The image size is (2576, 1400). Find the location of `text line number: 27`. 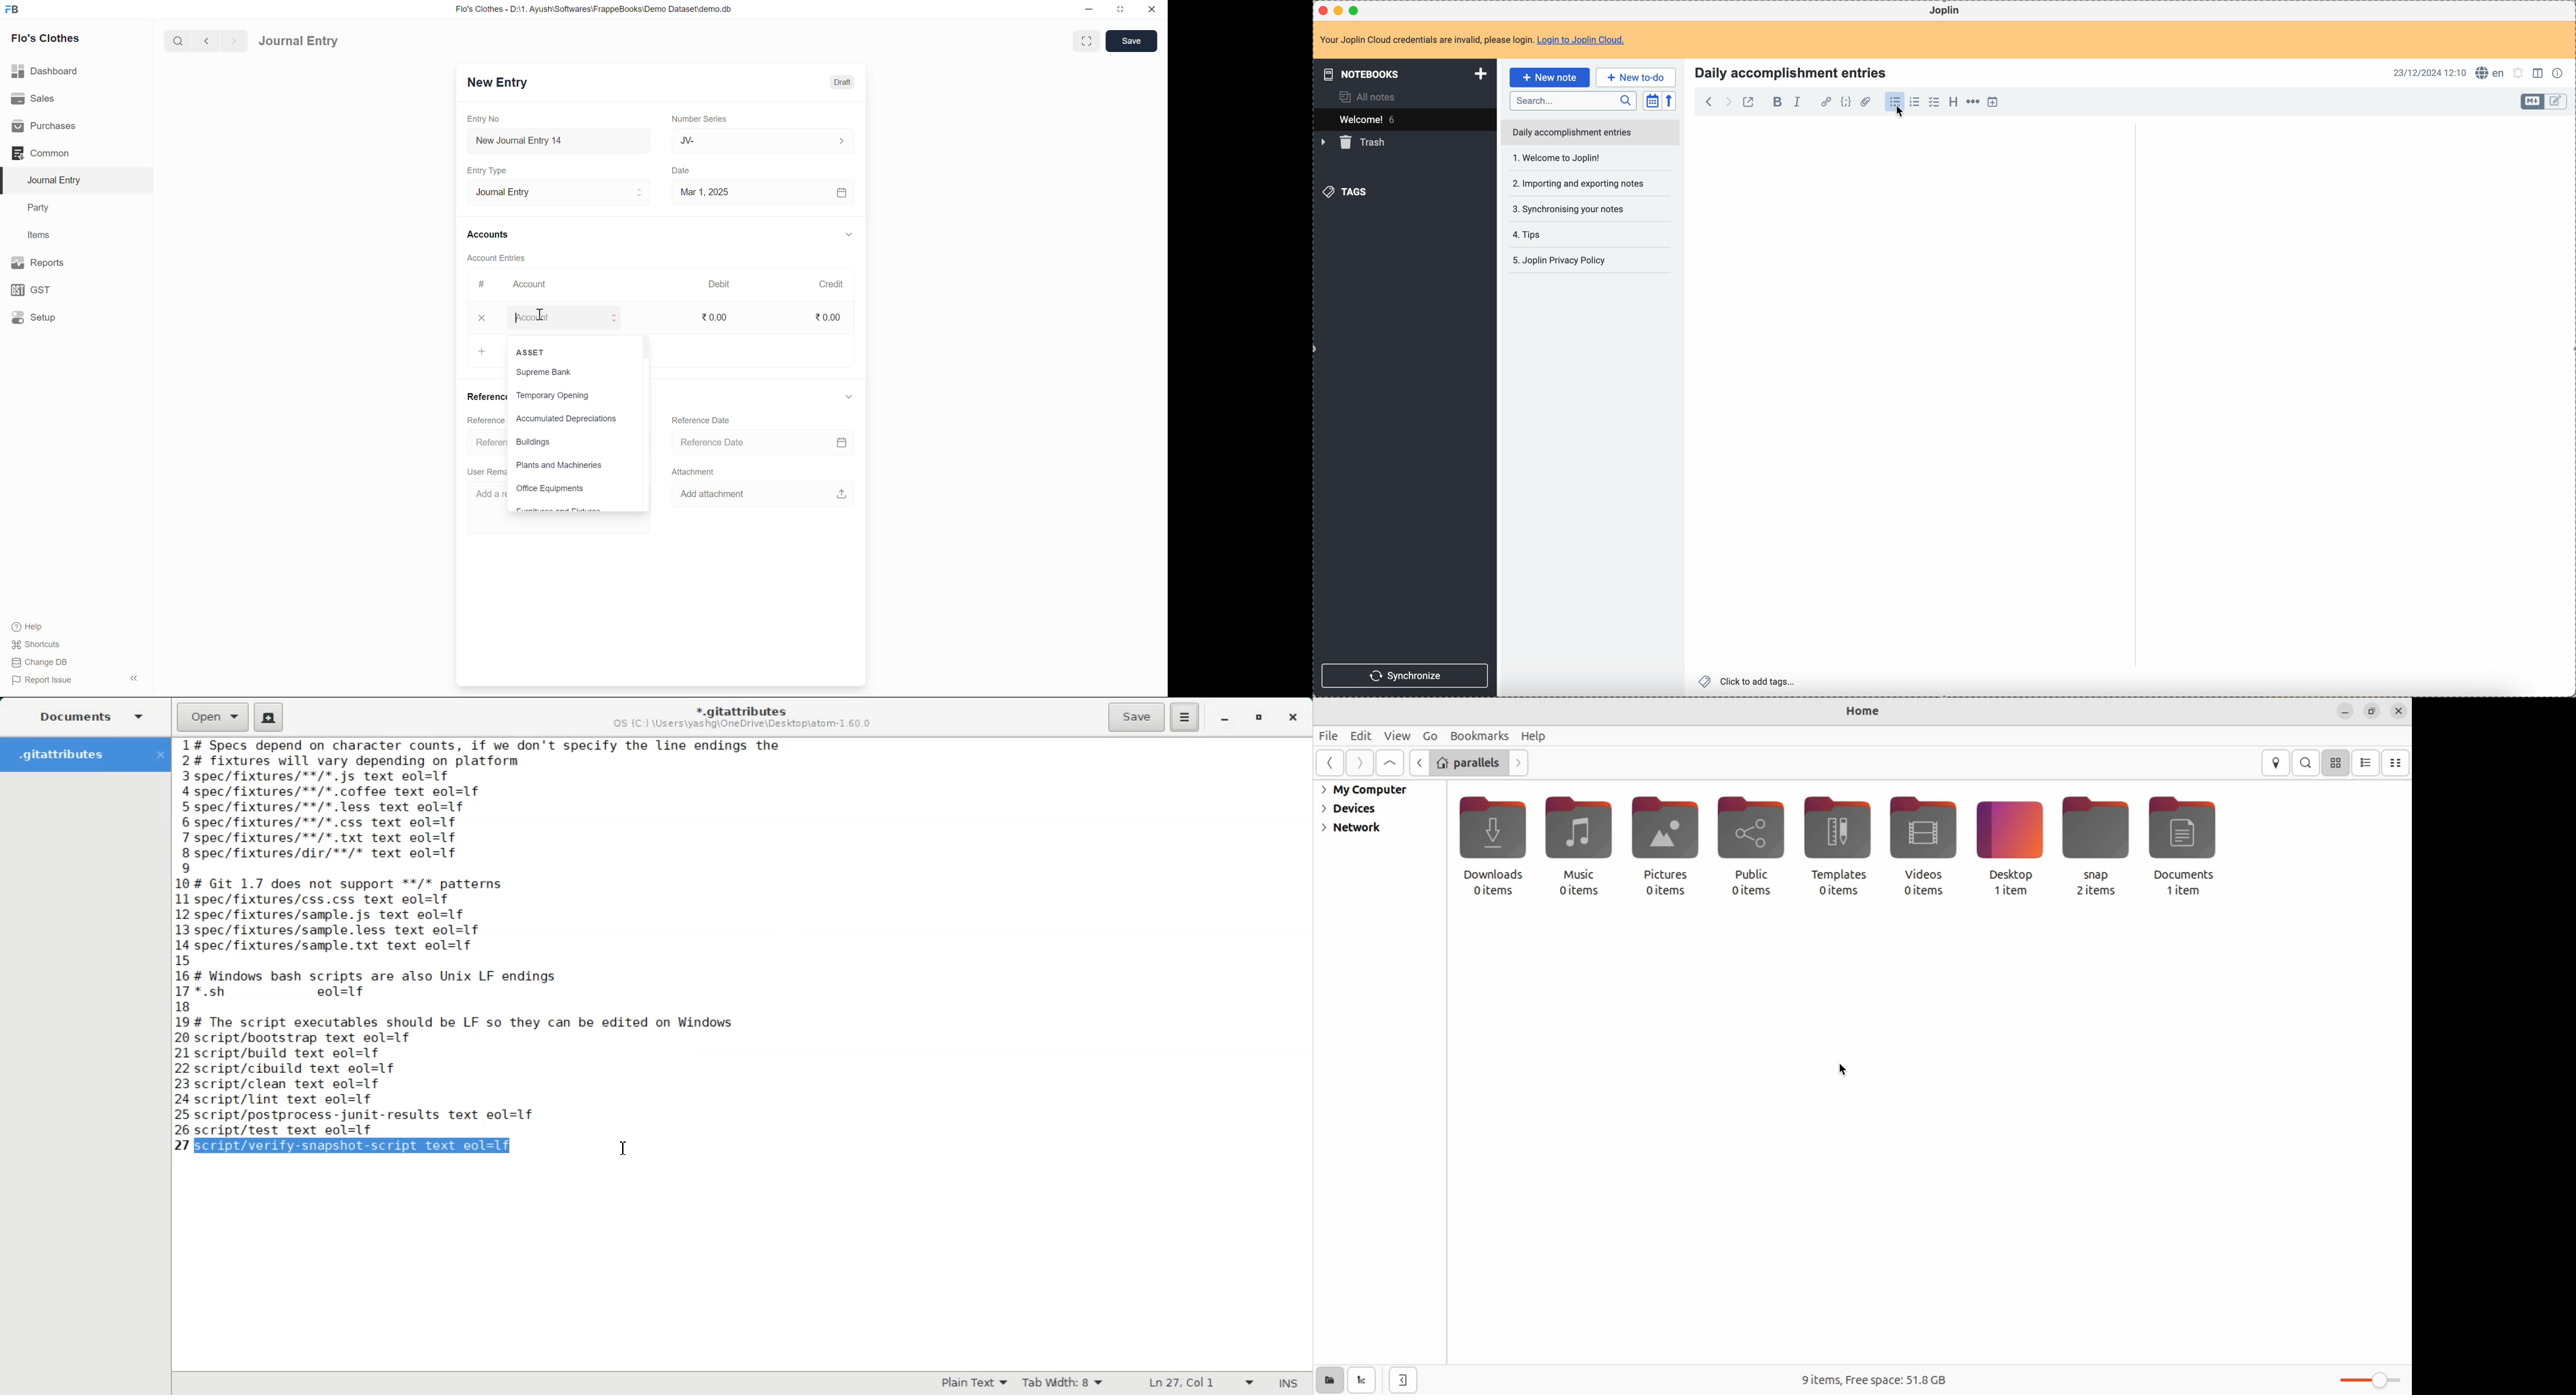

text line number: 27 is located at coordinates (184, 1145).